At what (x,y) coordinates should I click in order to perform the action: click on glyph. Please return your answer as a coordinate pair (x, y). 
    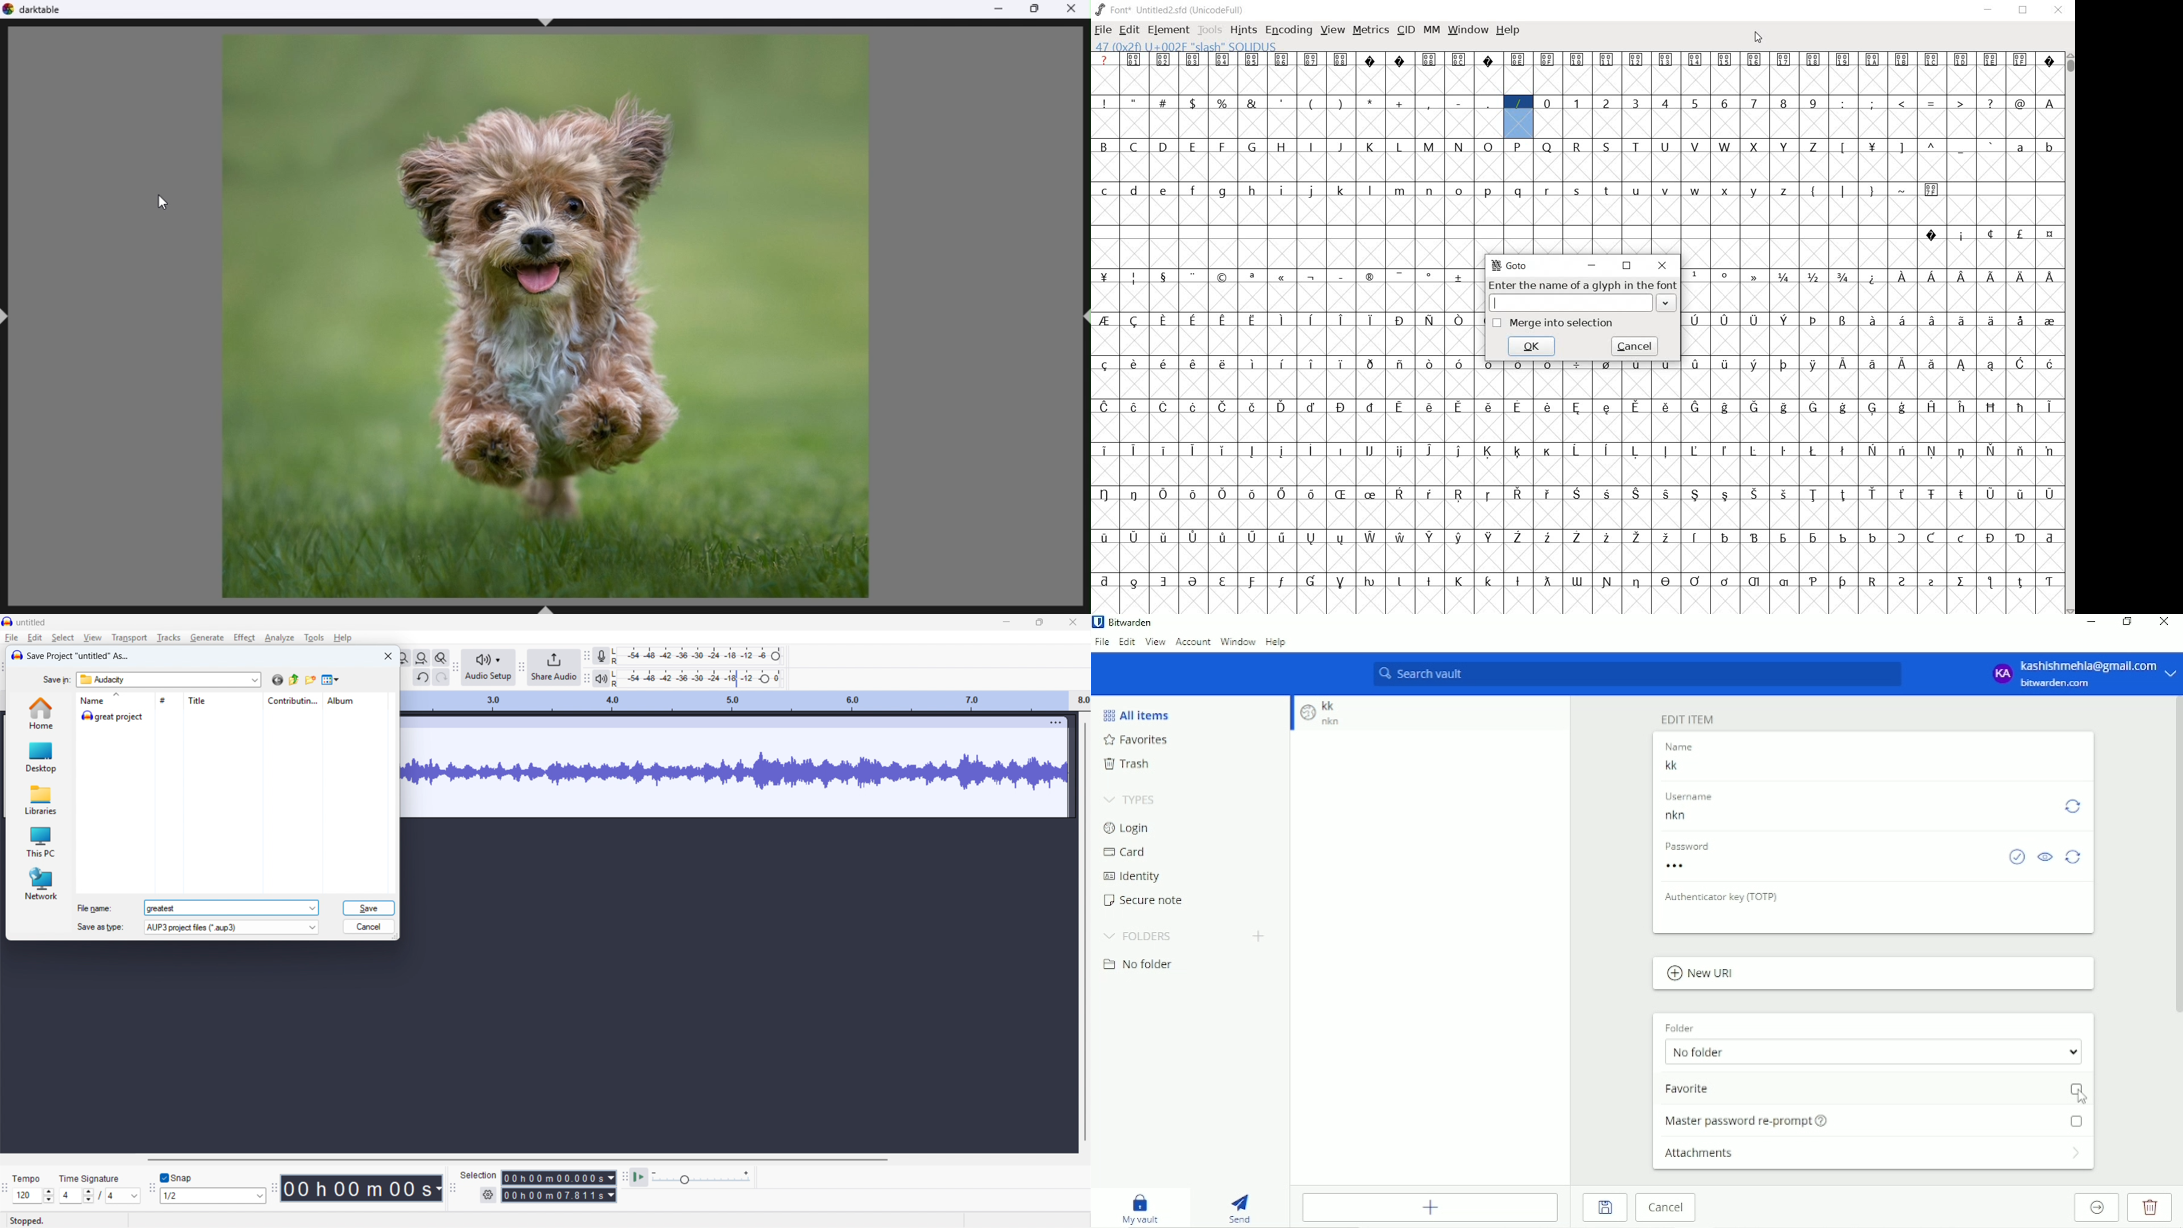
    Looking at the image, I should click on (1577, 60).